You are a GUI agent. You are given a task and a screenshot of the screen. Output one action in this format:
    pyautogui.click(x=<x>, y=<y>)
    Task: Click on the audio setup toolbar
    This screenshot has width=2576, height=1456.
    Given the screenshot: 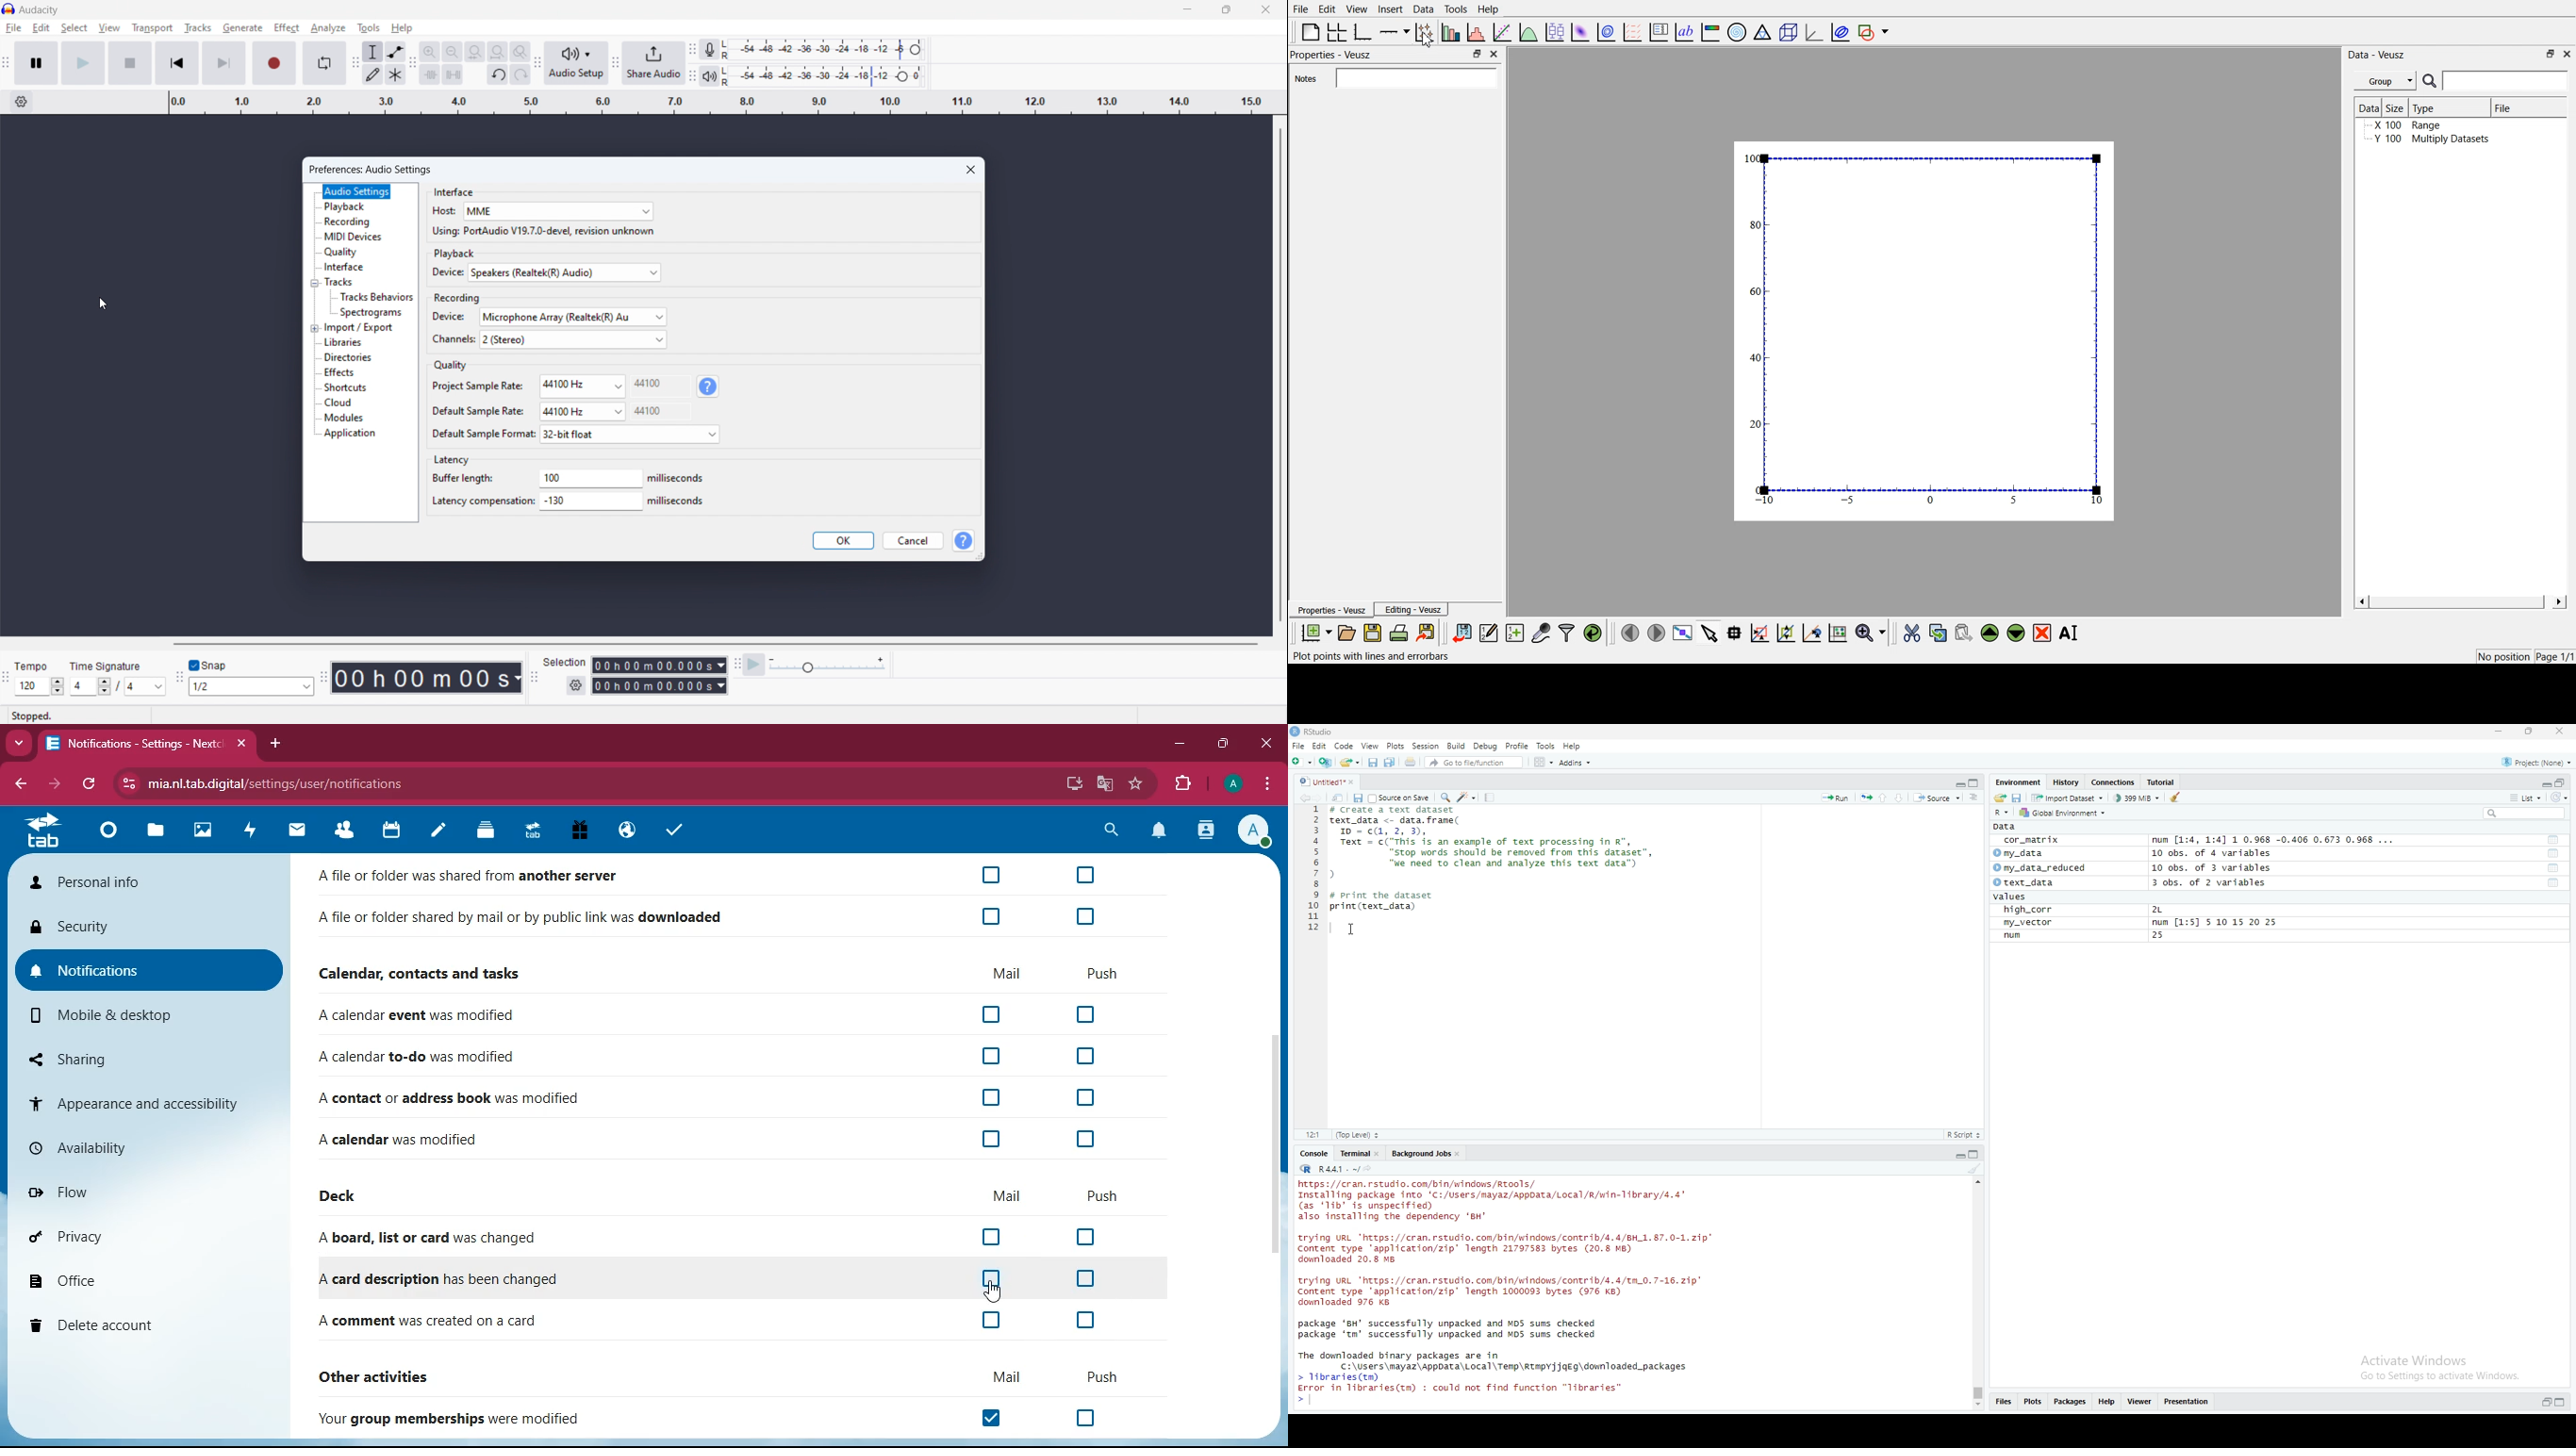 What is the action you would take?
    pyautogui.click(x=538, y=63)
    